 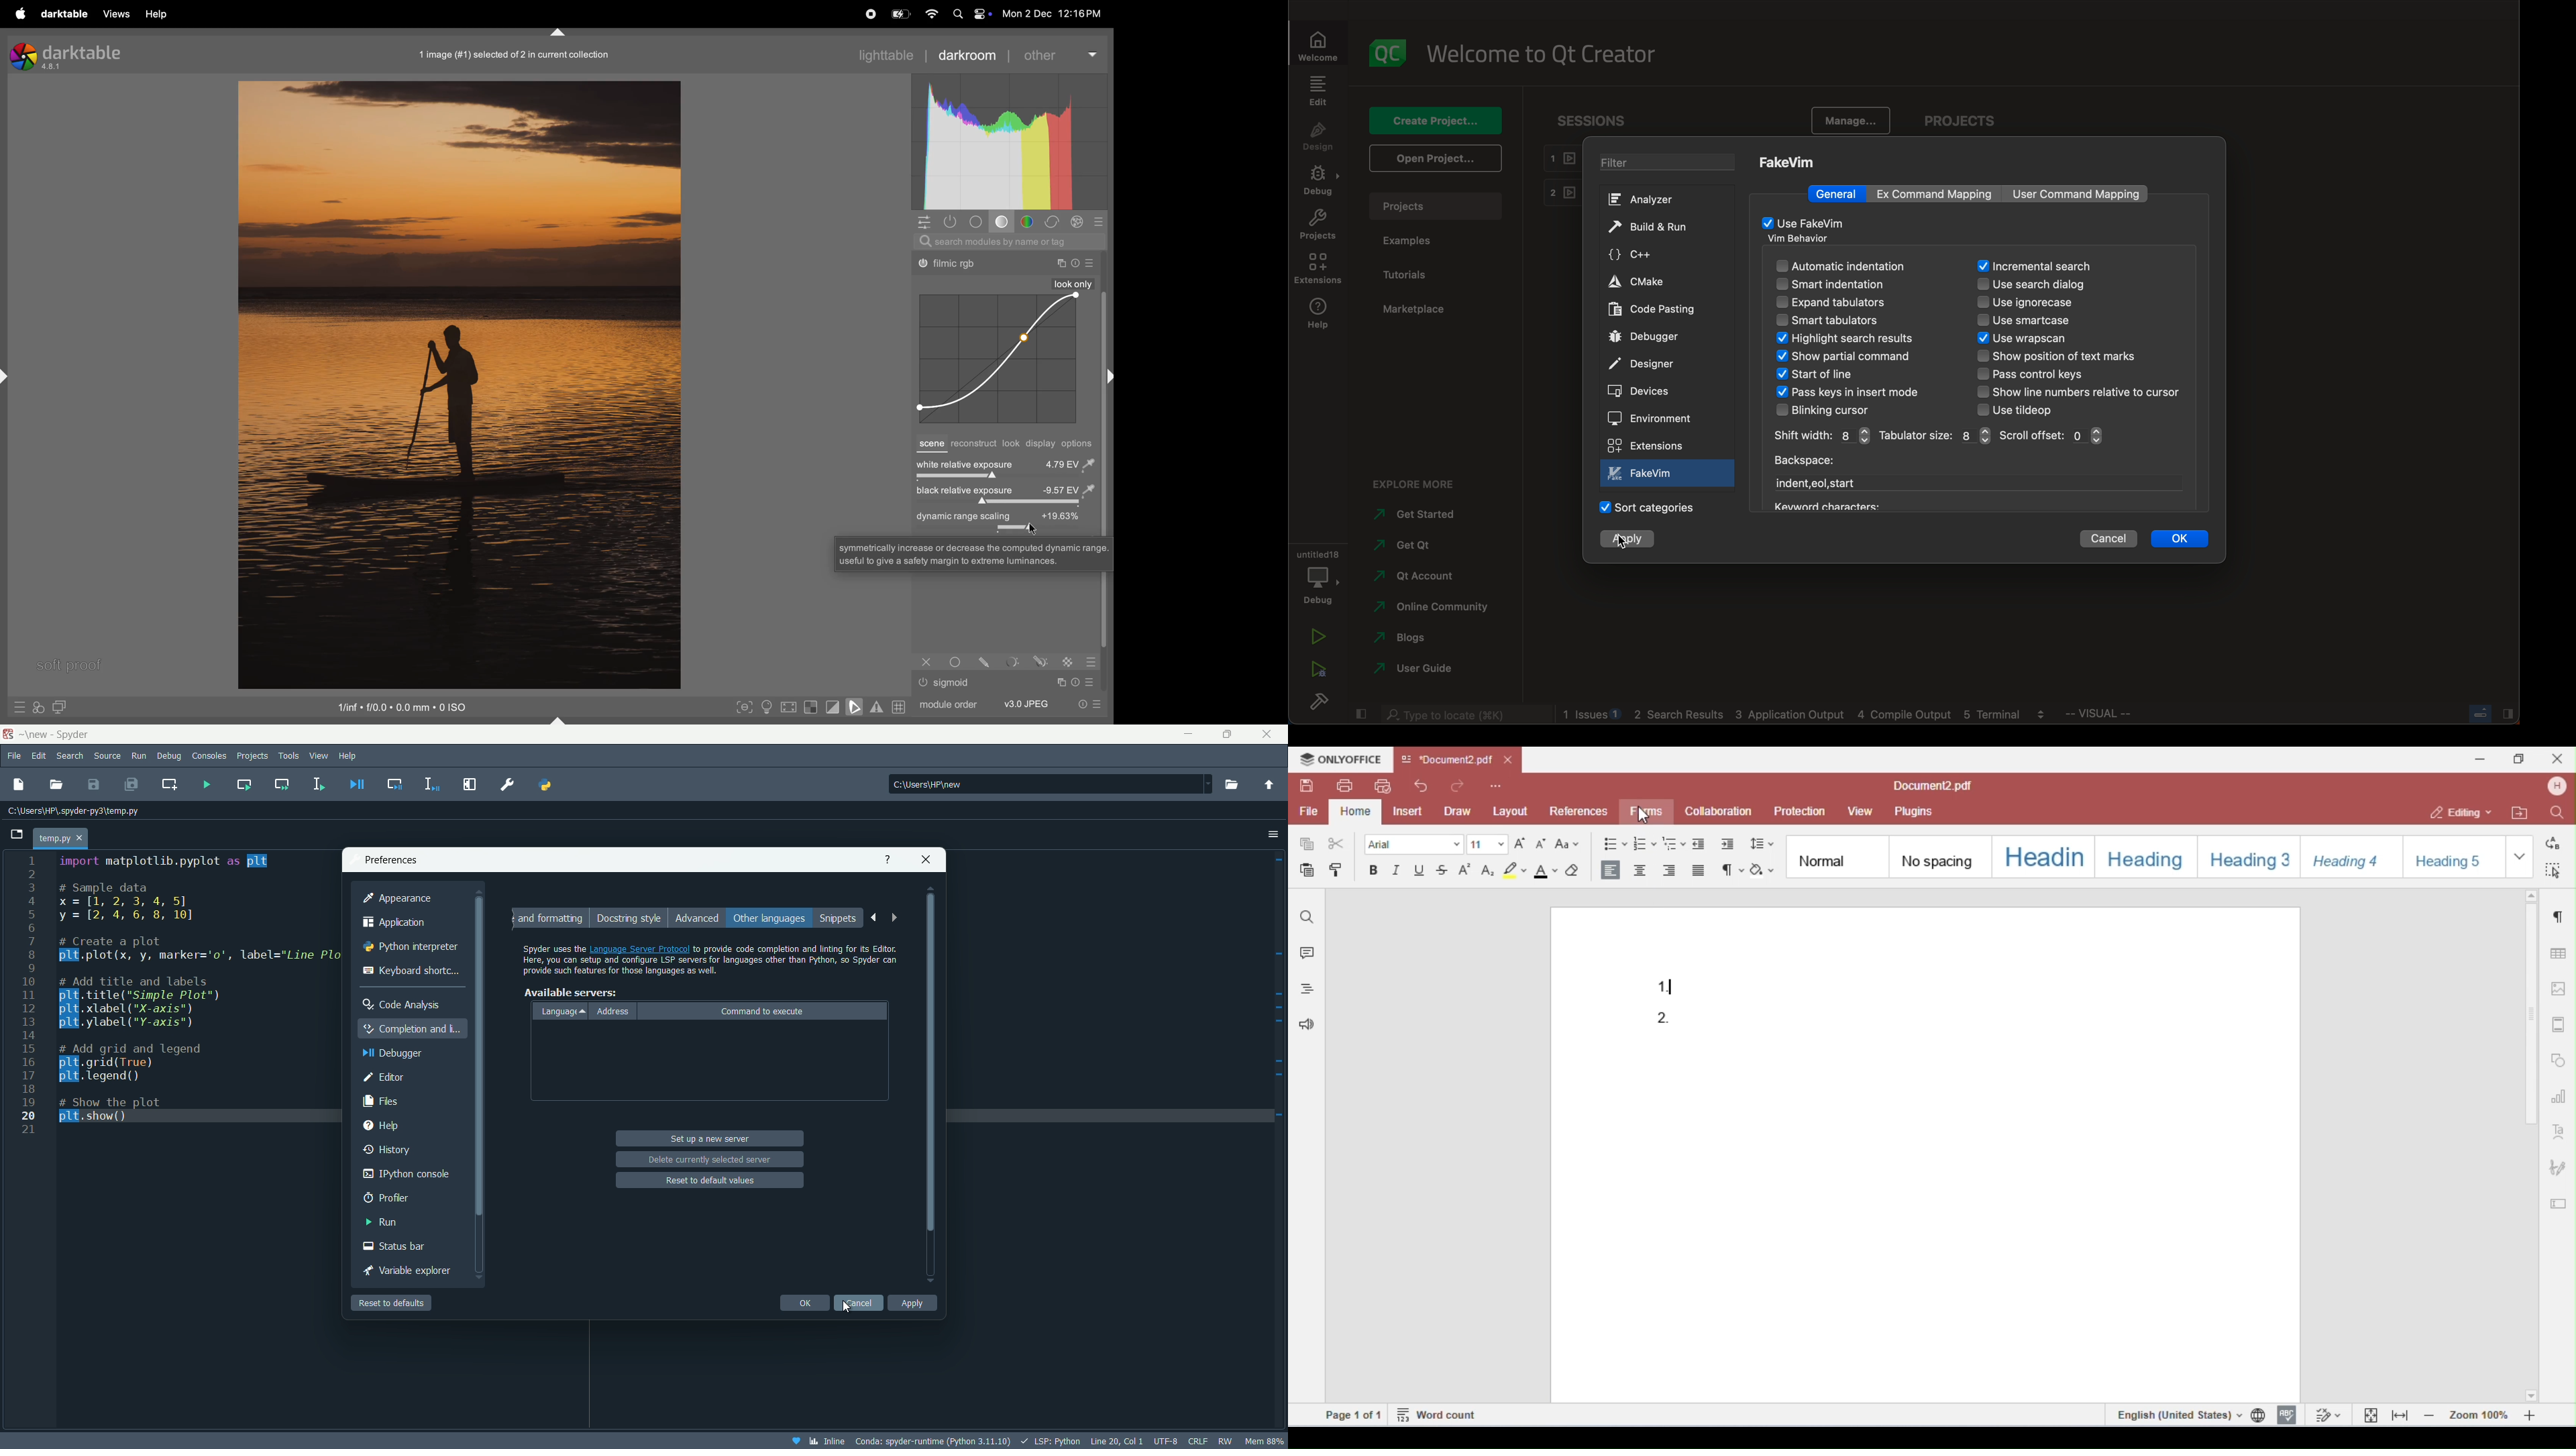 What do you see at coordinates (18, 14) in the screenshot?
I see `apple menu` at bounding box center [18, 14].